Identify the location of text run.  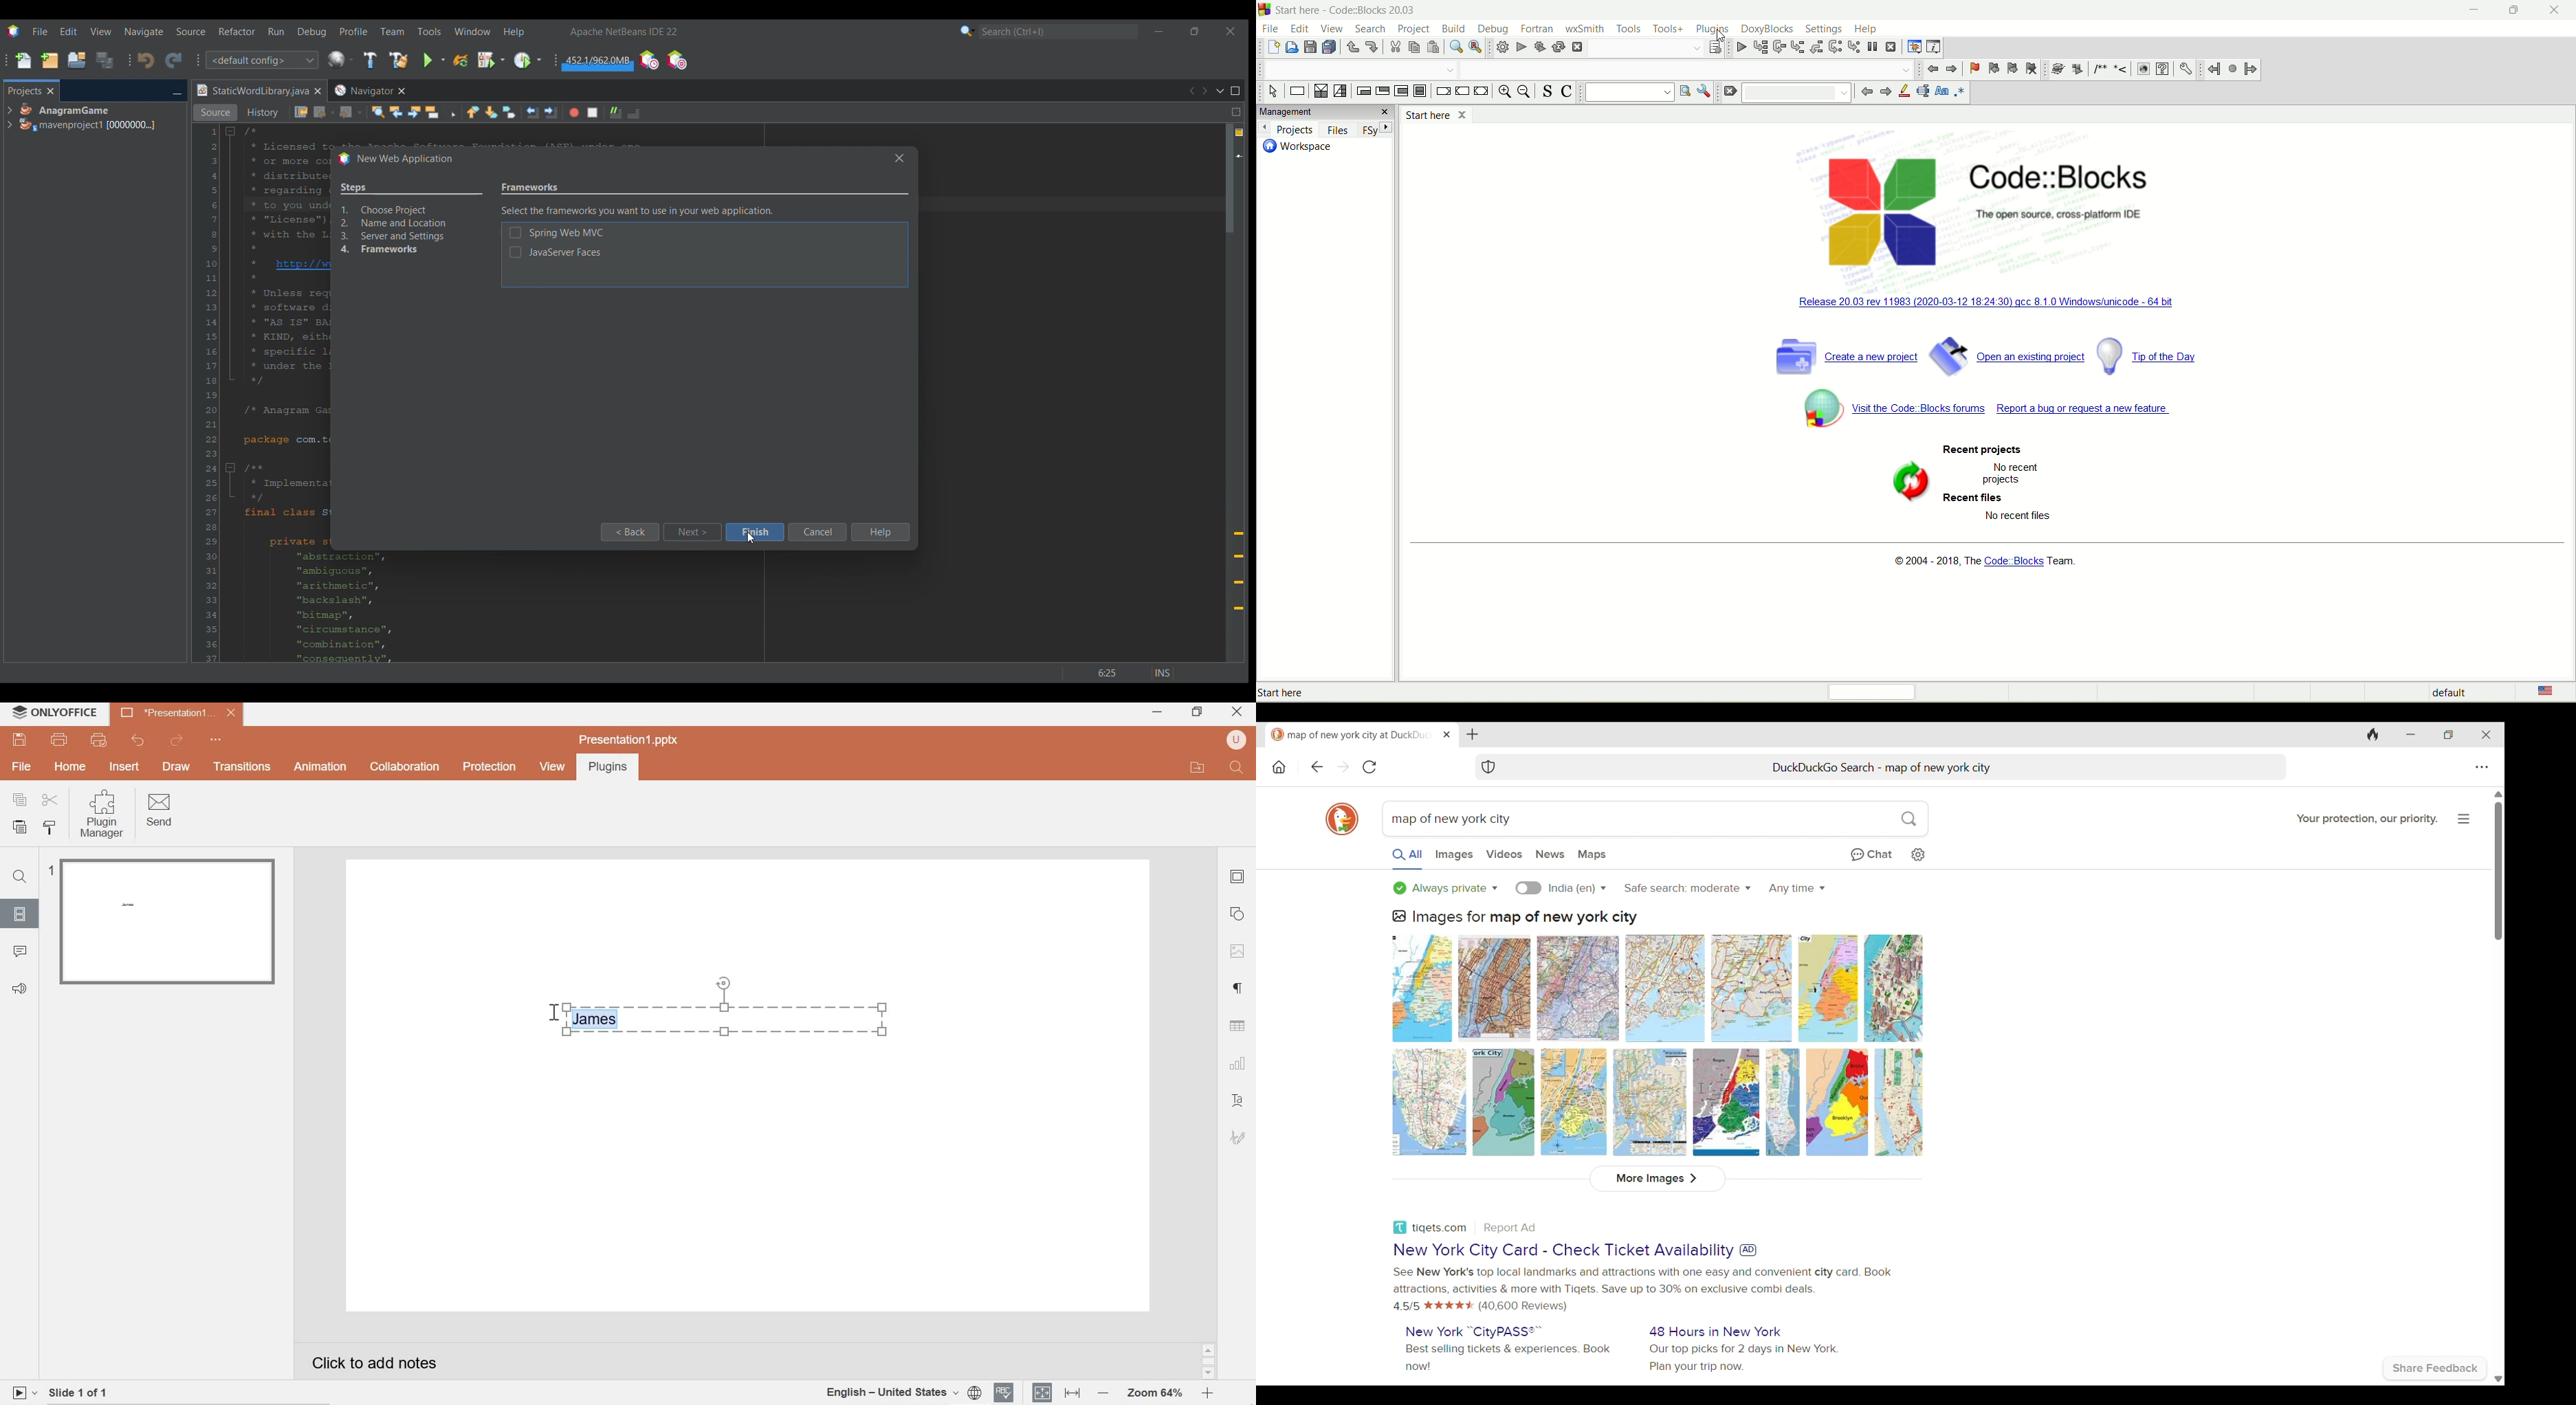
(1625, 93).